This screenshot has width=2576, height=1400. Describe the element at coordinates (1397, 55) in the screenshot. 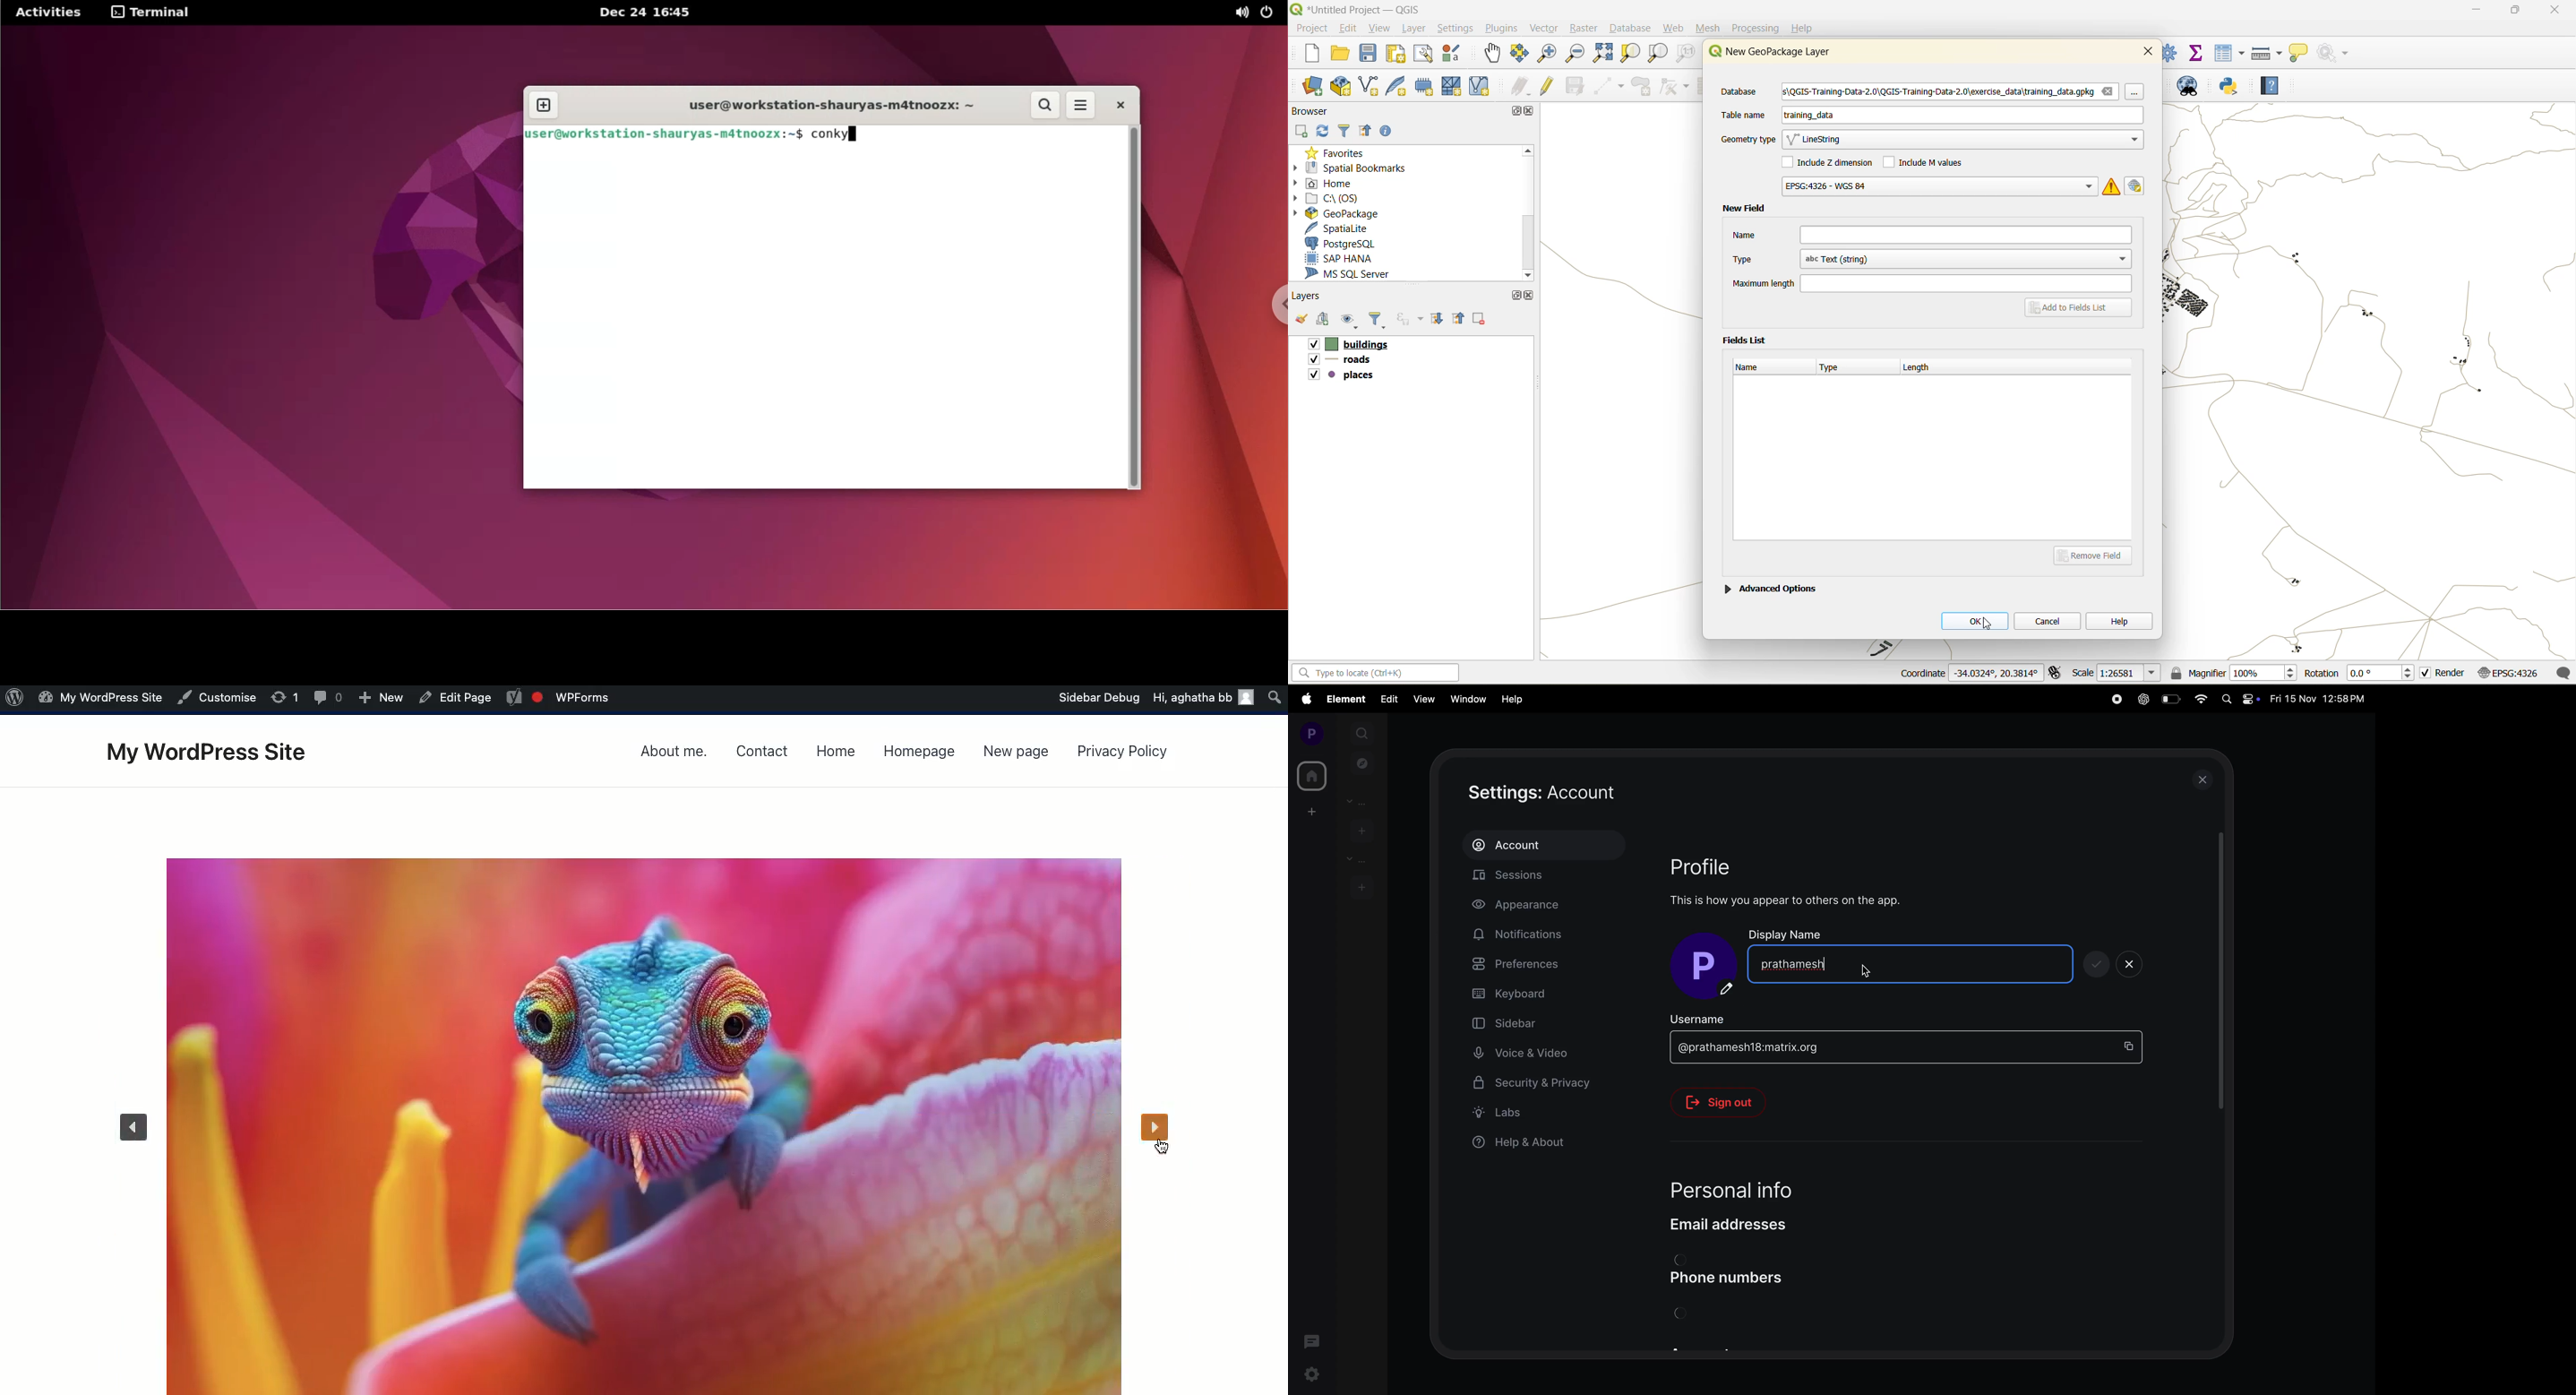

I see `print layout` at that location.